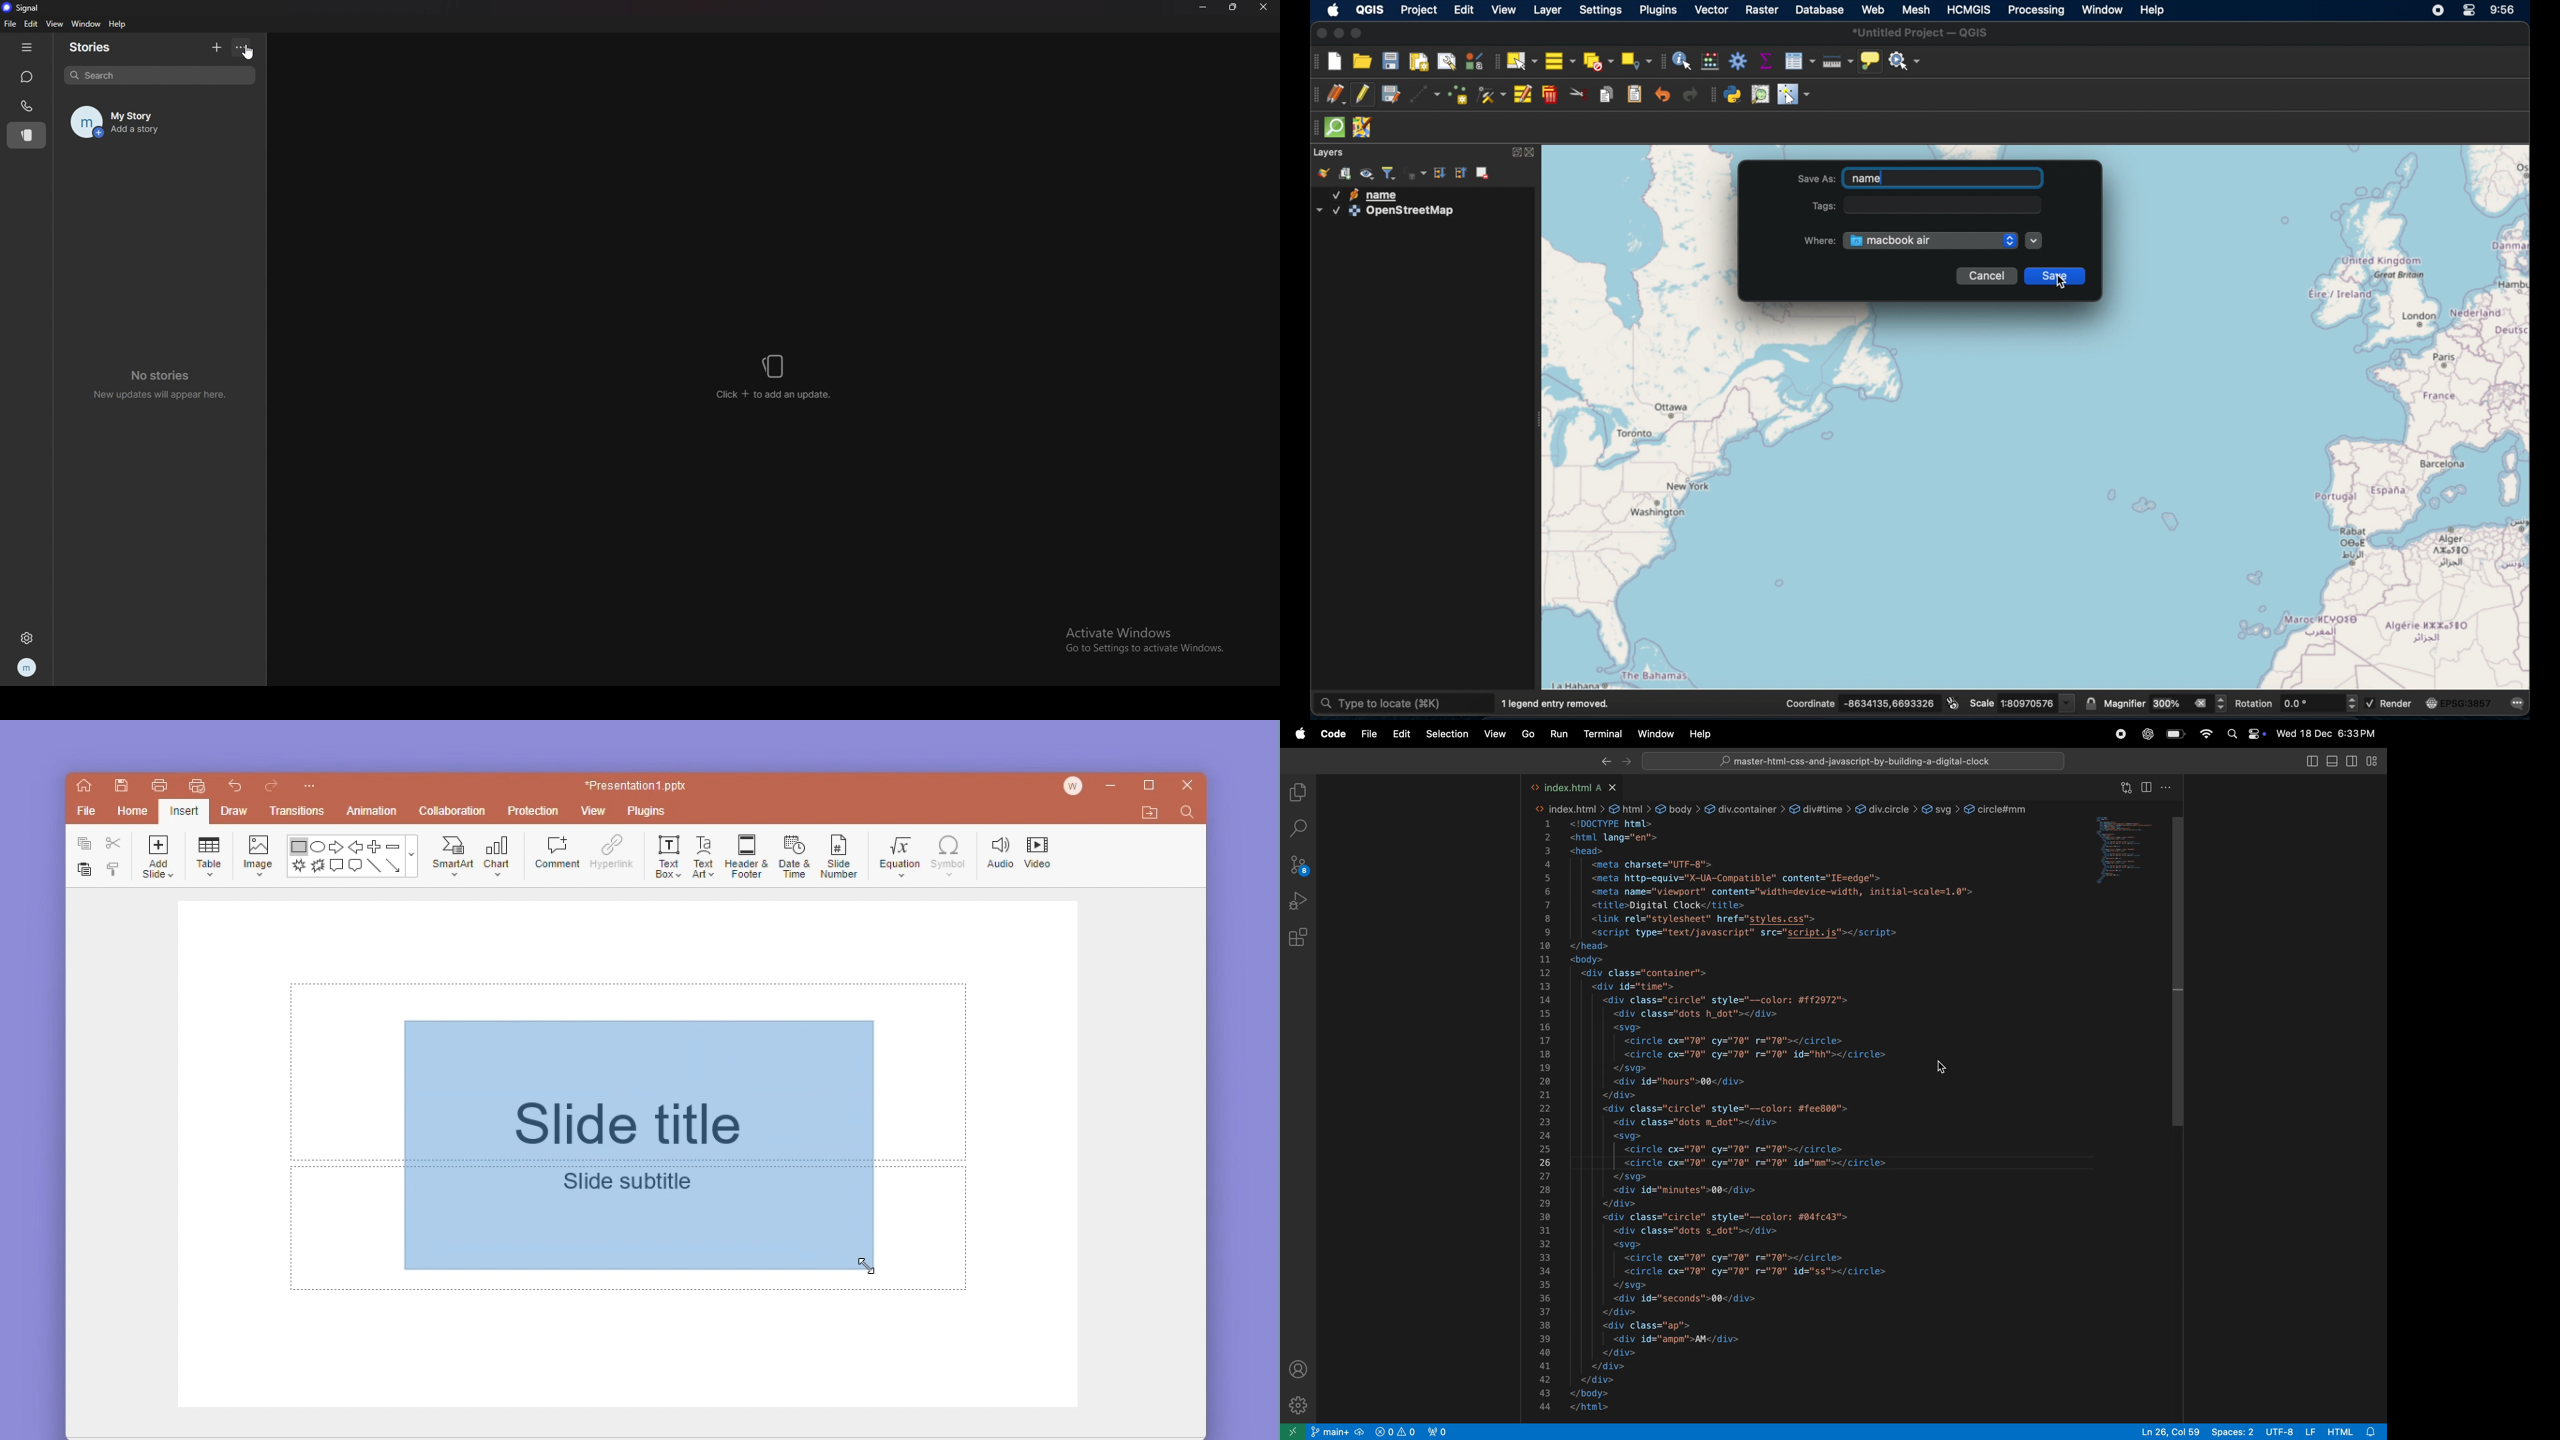 This screenshot has width=2576, height=1456. Describe the element at coordinates (372, 810) in the screenshot. I see `animation` at that location.